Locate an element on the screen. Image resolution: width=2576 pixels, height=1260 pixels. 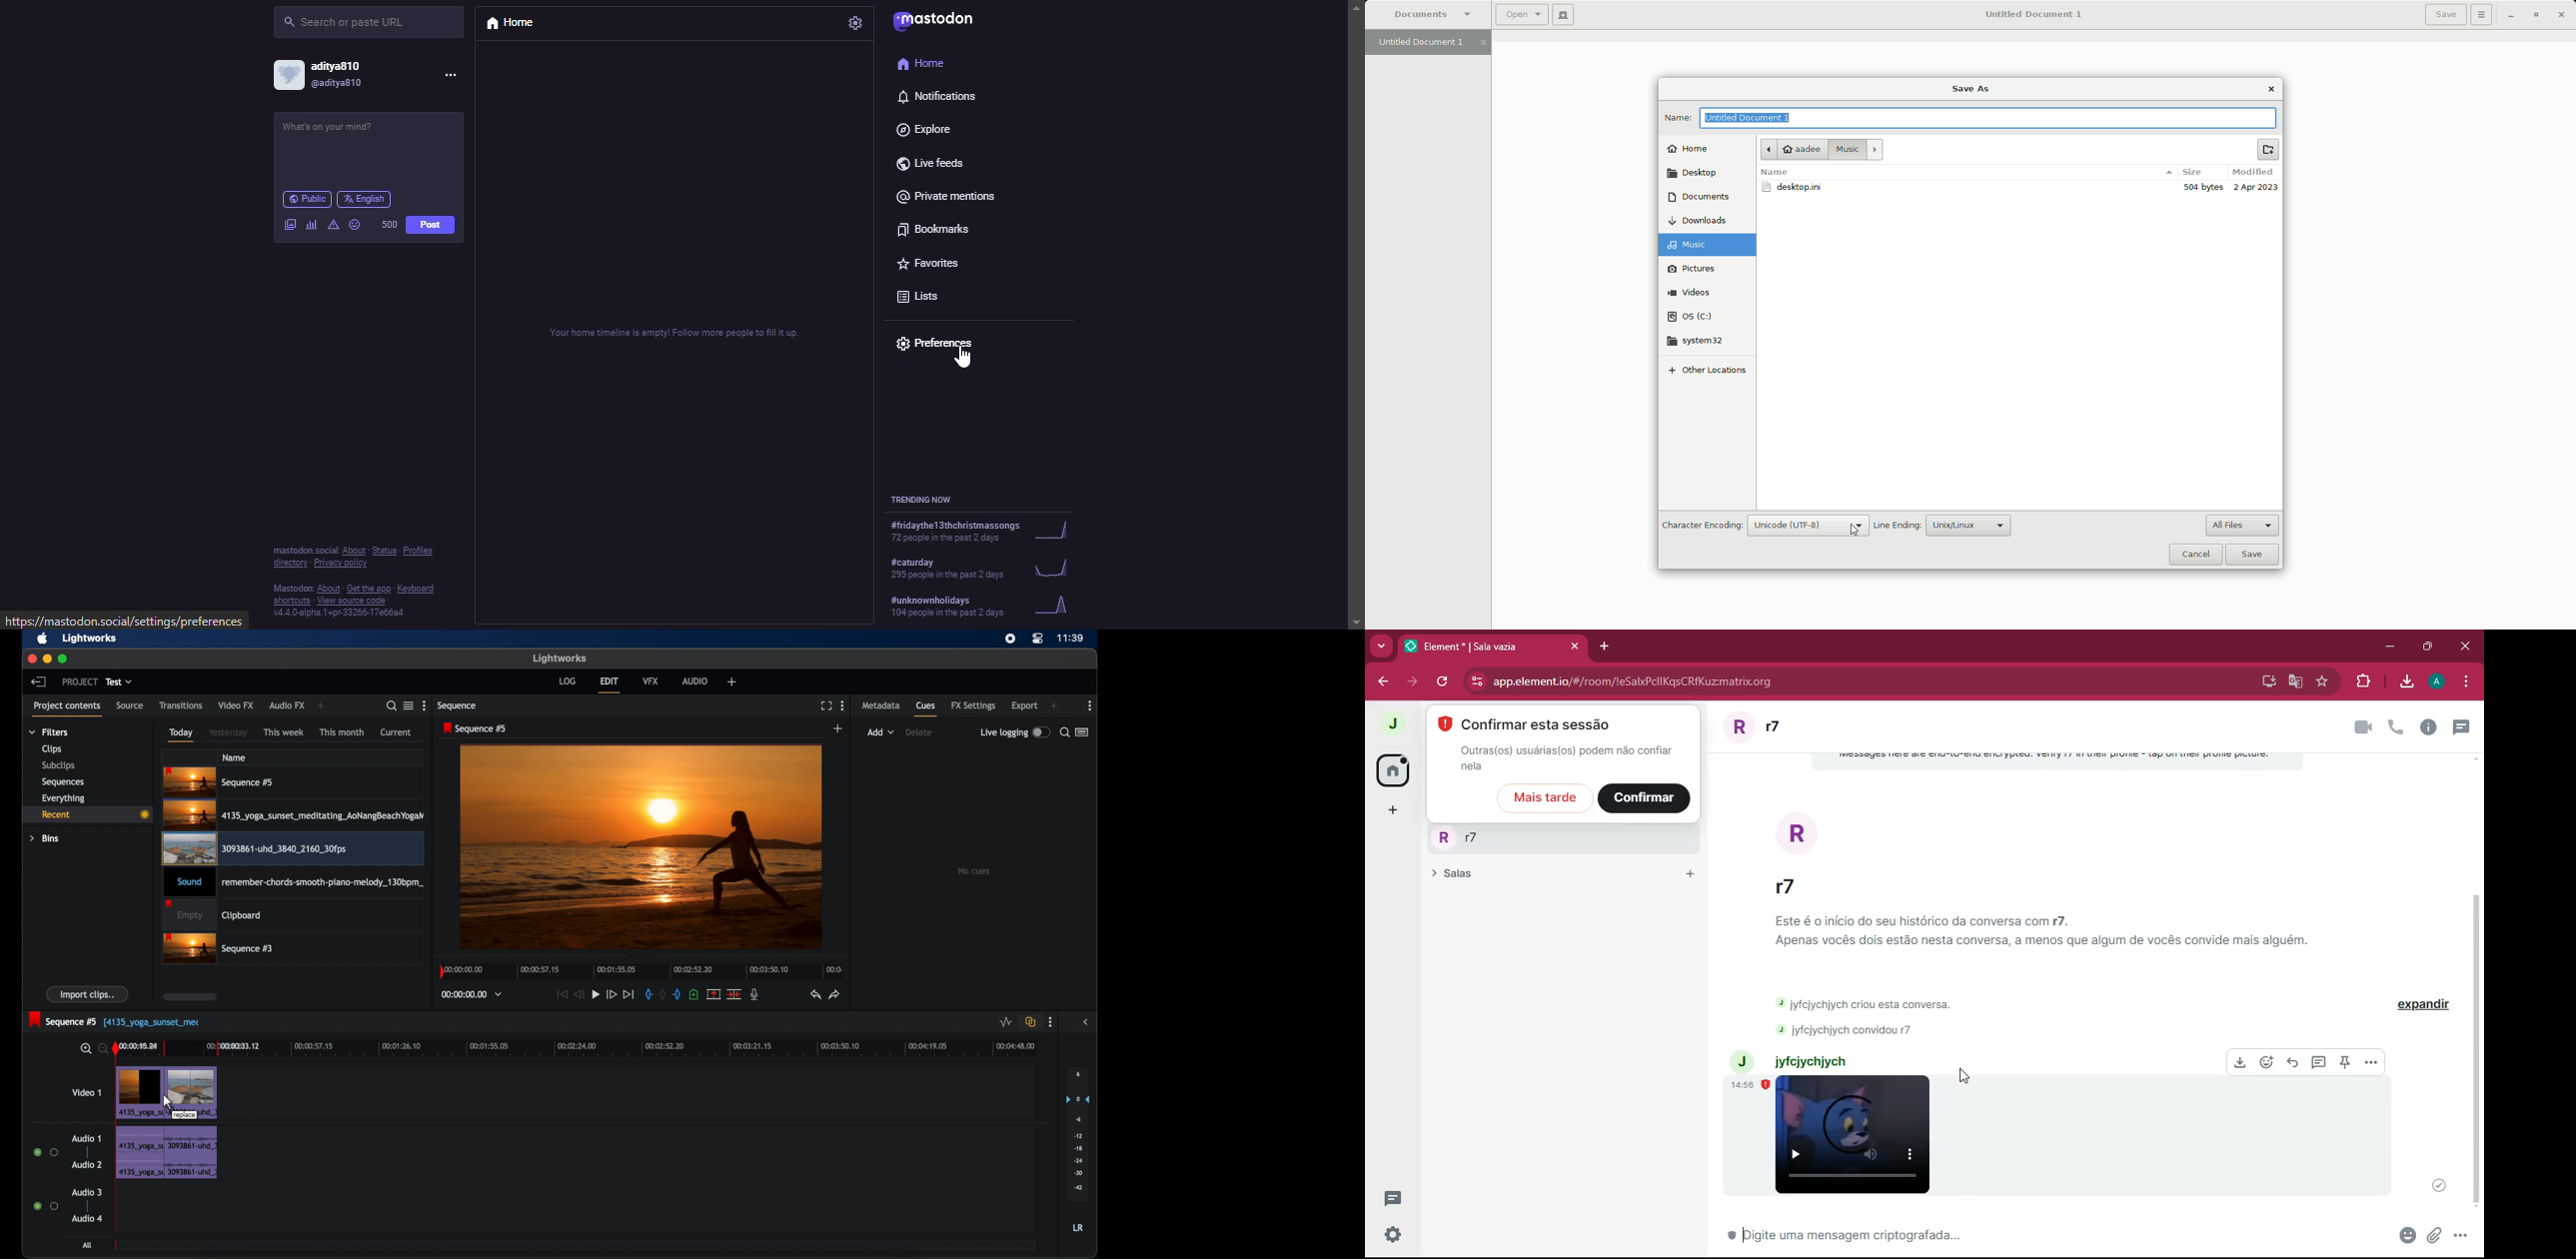
add tab is located at coordinates (1603, 647).